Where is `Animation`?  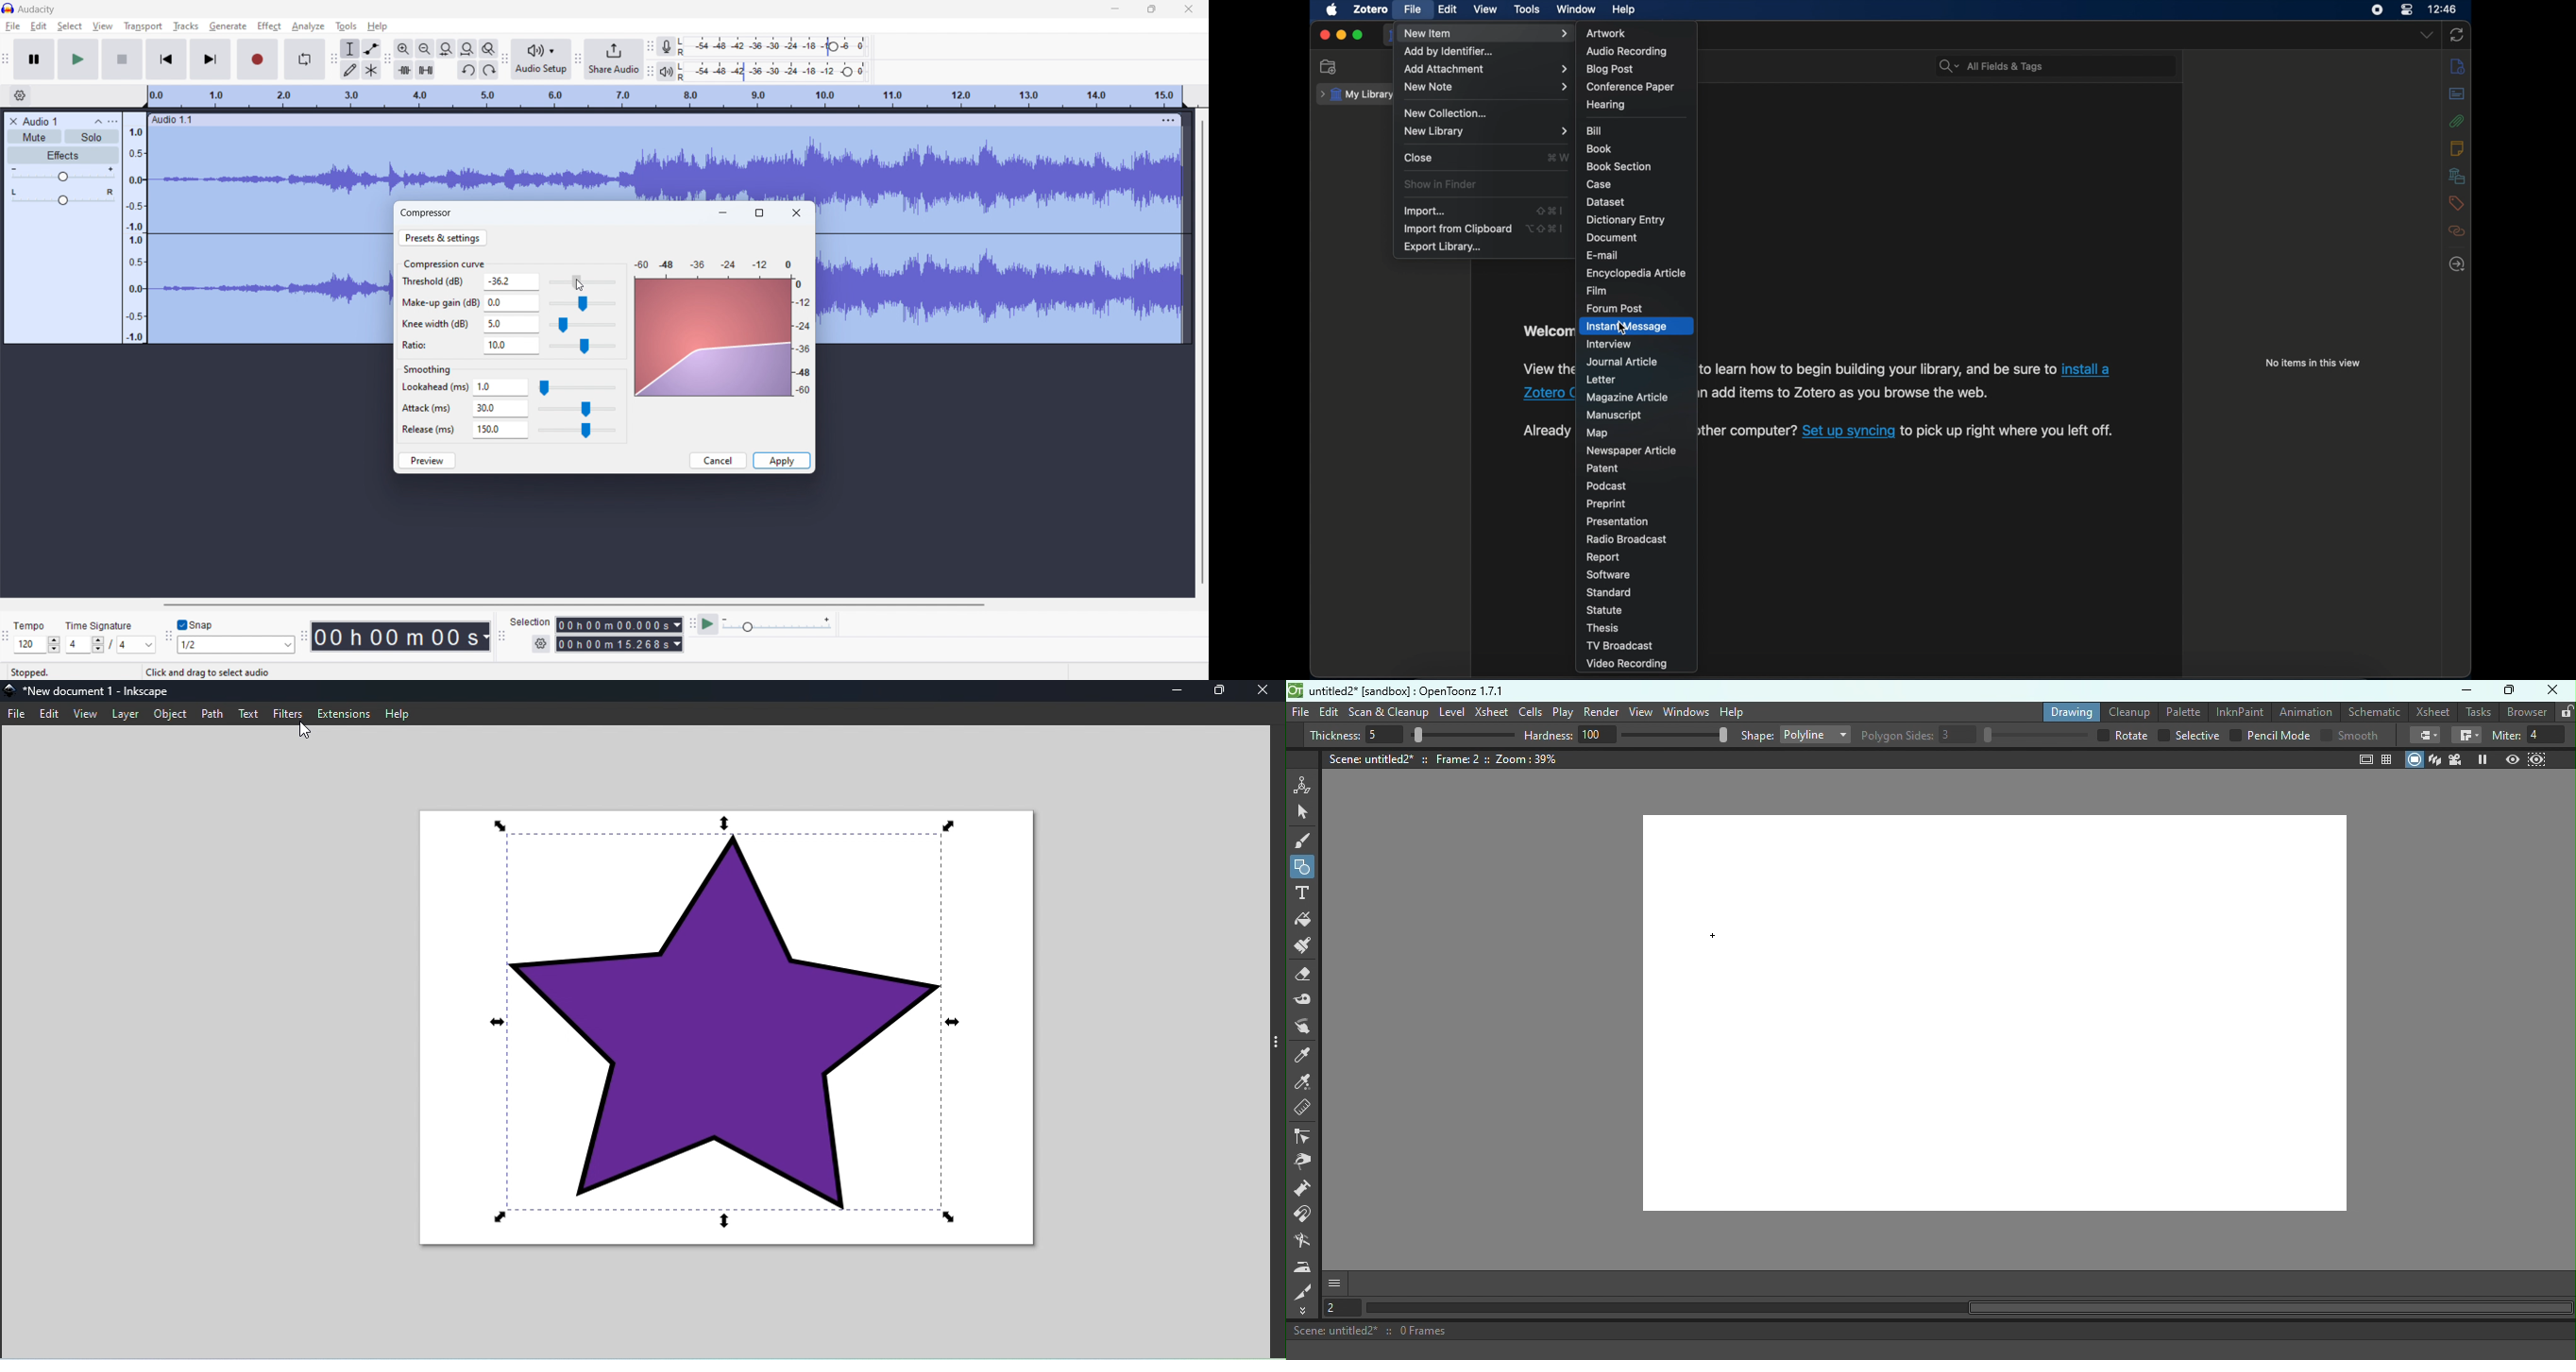 Animation is located at coordinates (2304, 712).